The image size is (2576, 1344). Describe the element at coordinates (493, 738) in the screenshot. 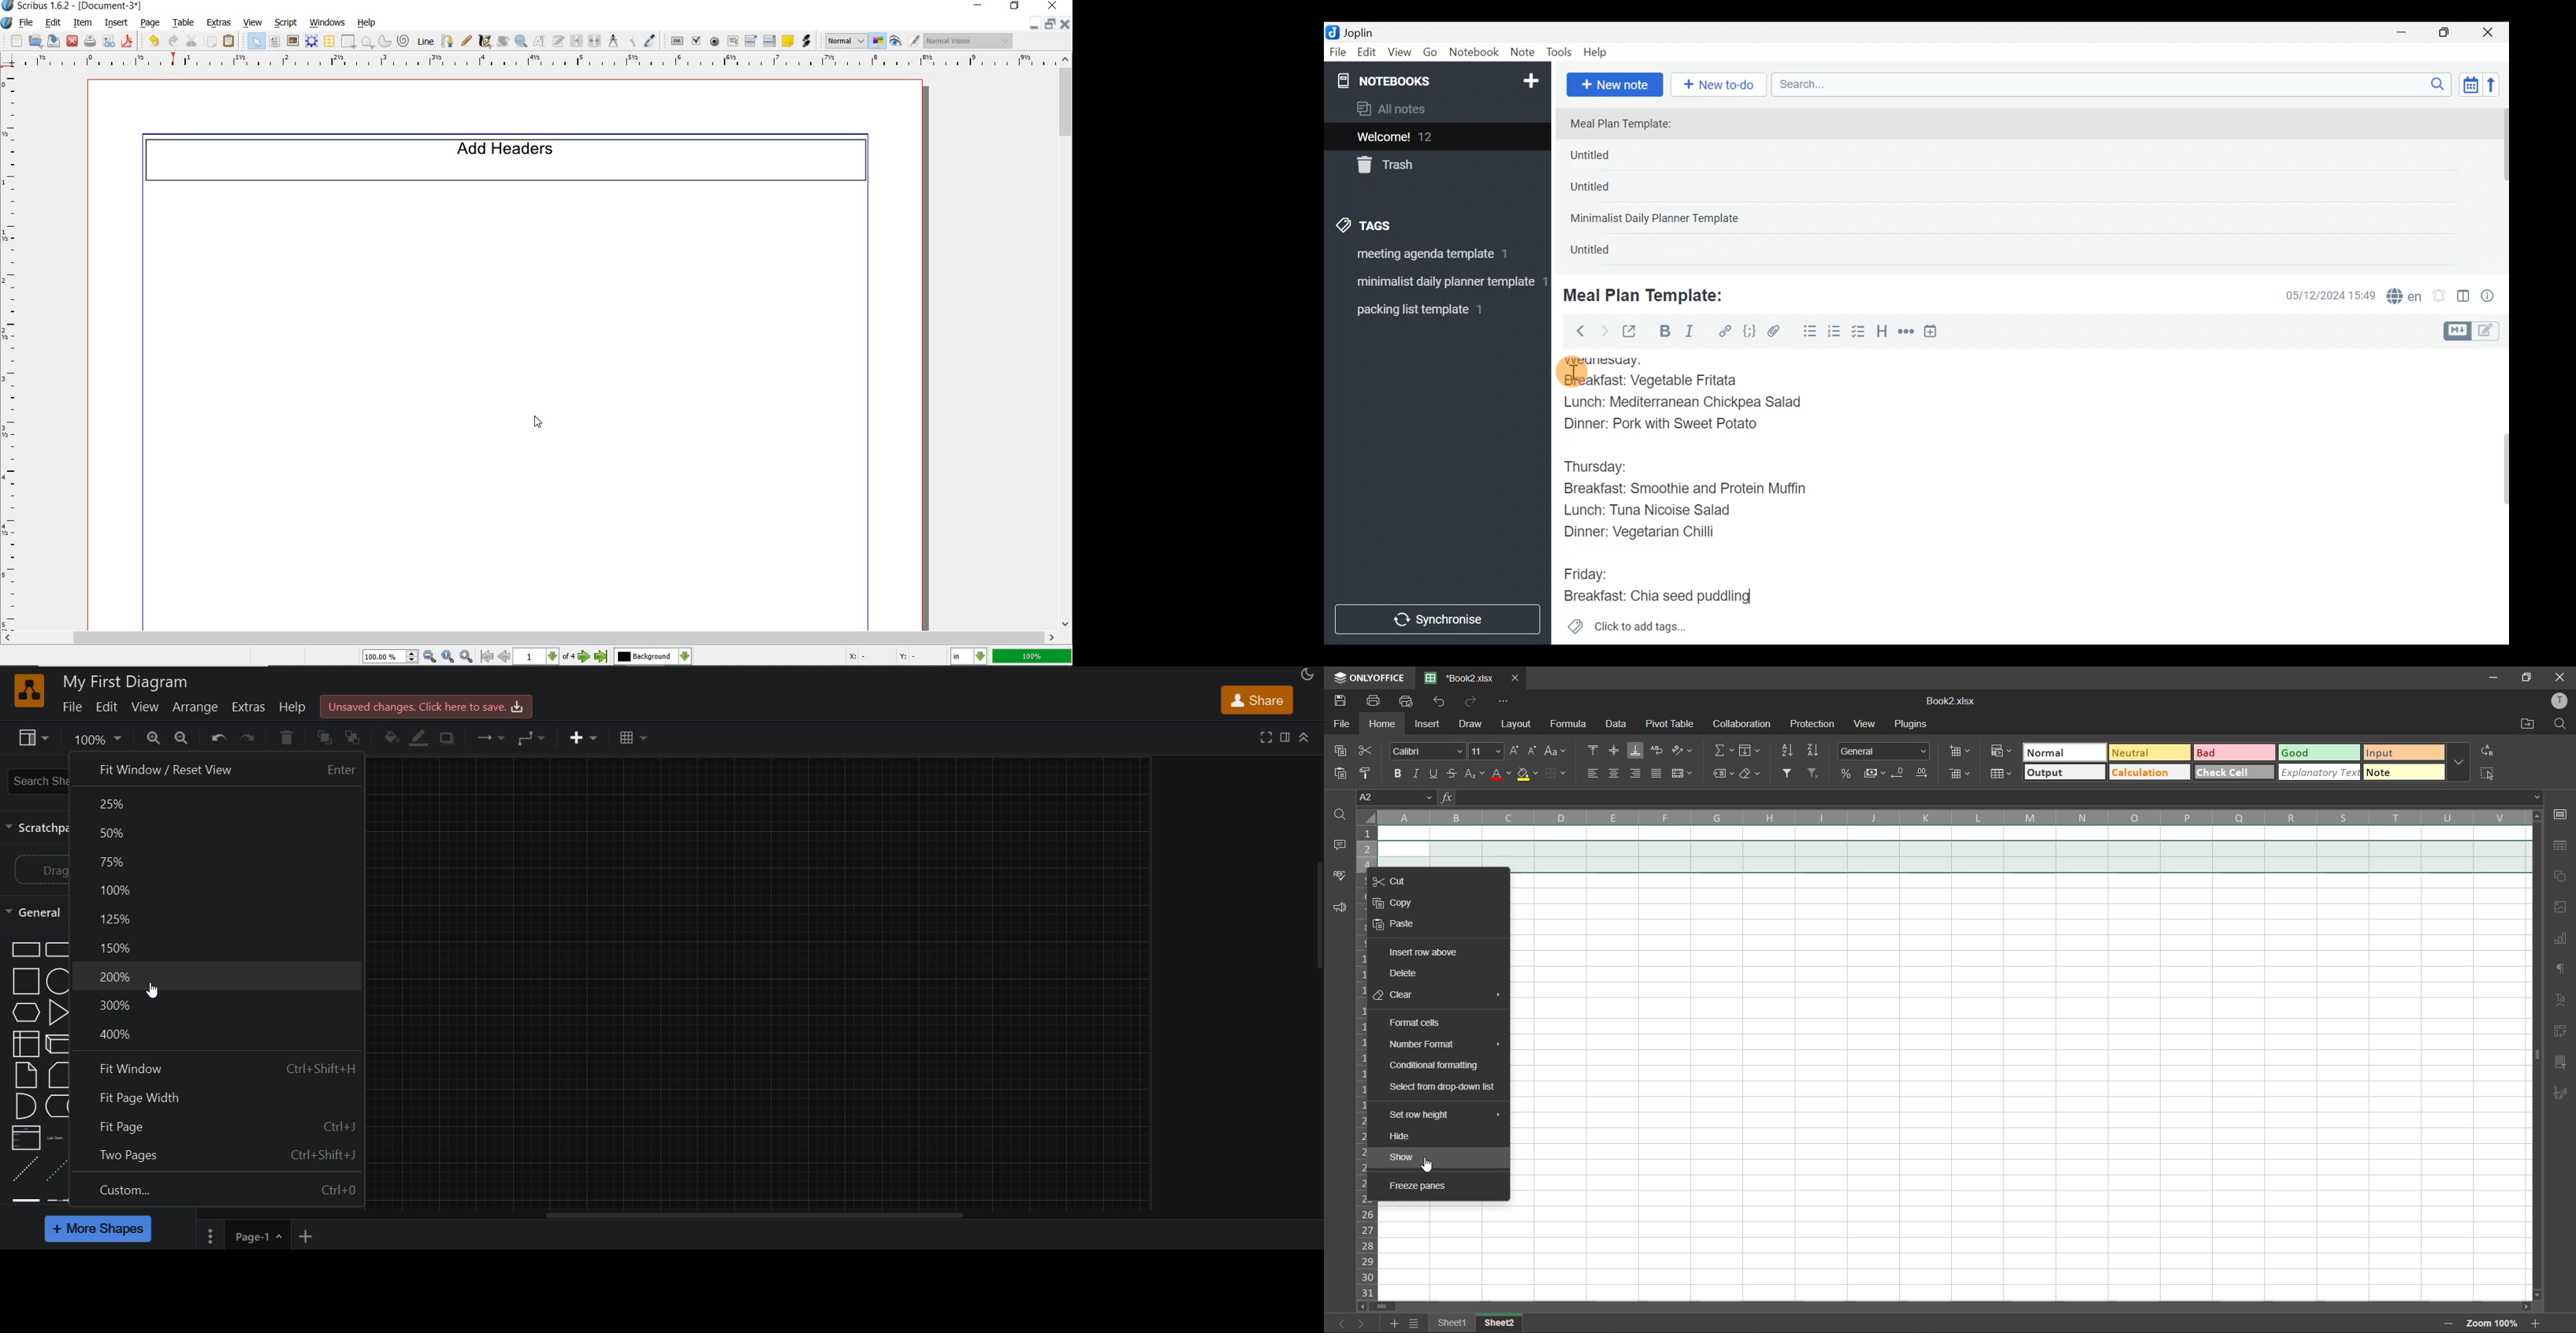

I see `connection` at that location.